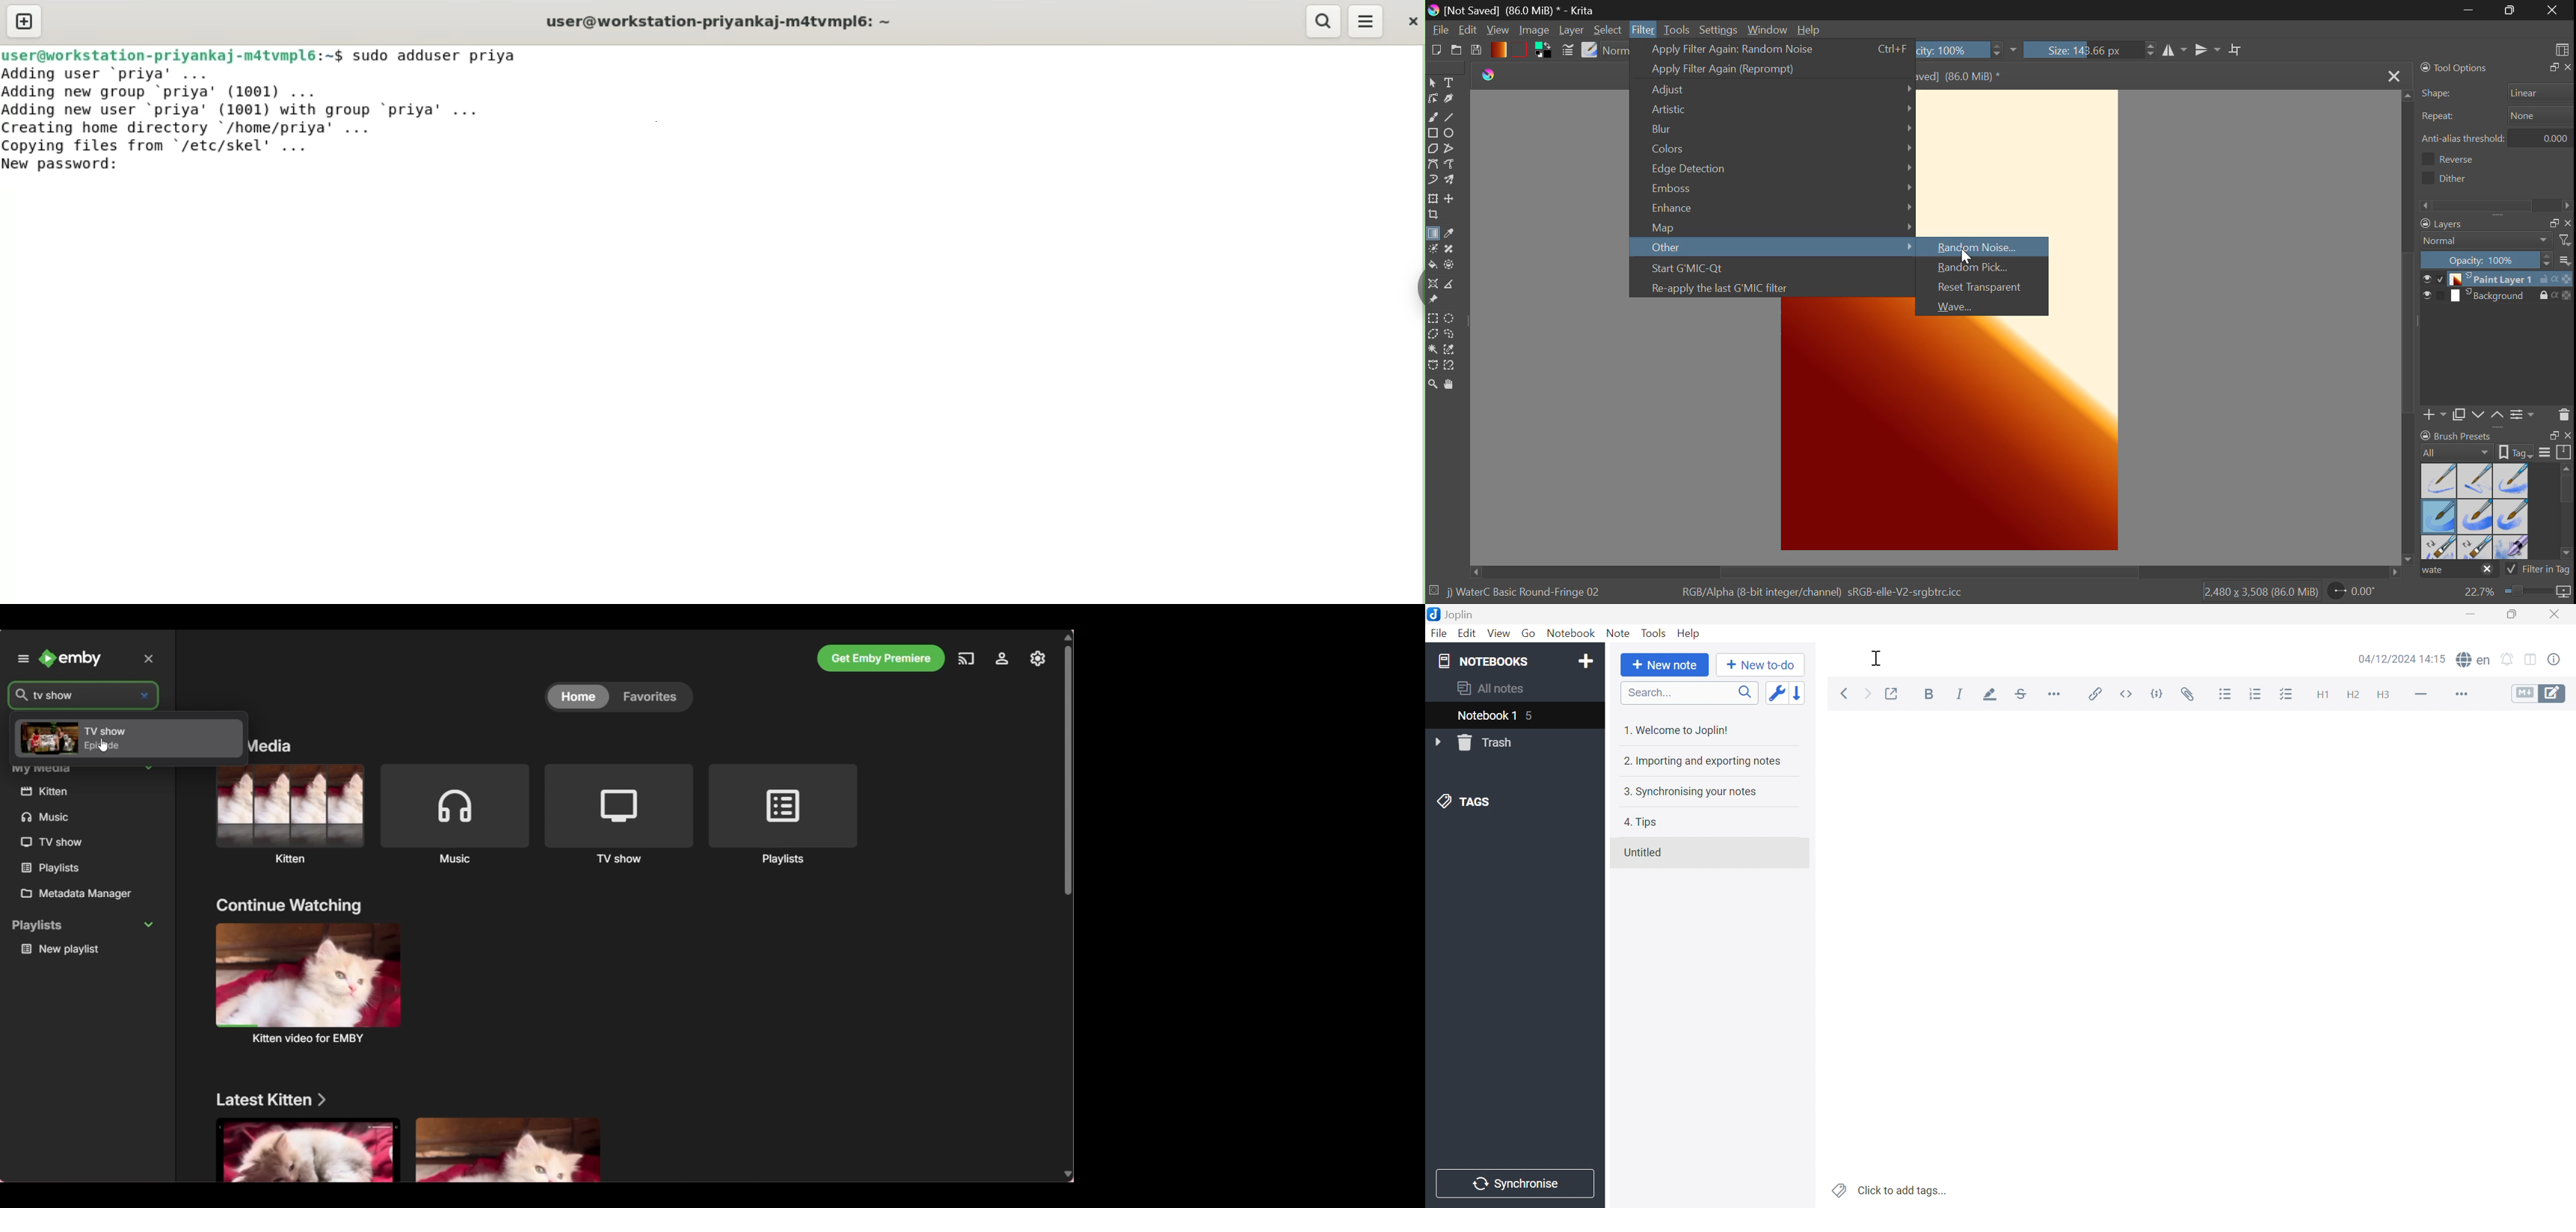 Image resolution: width=2576 pixels, height=1232 pixels. Describe the element at coordinates (1771, 226) in the screenshot. I see `Map` at that location.